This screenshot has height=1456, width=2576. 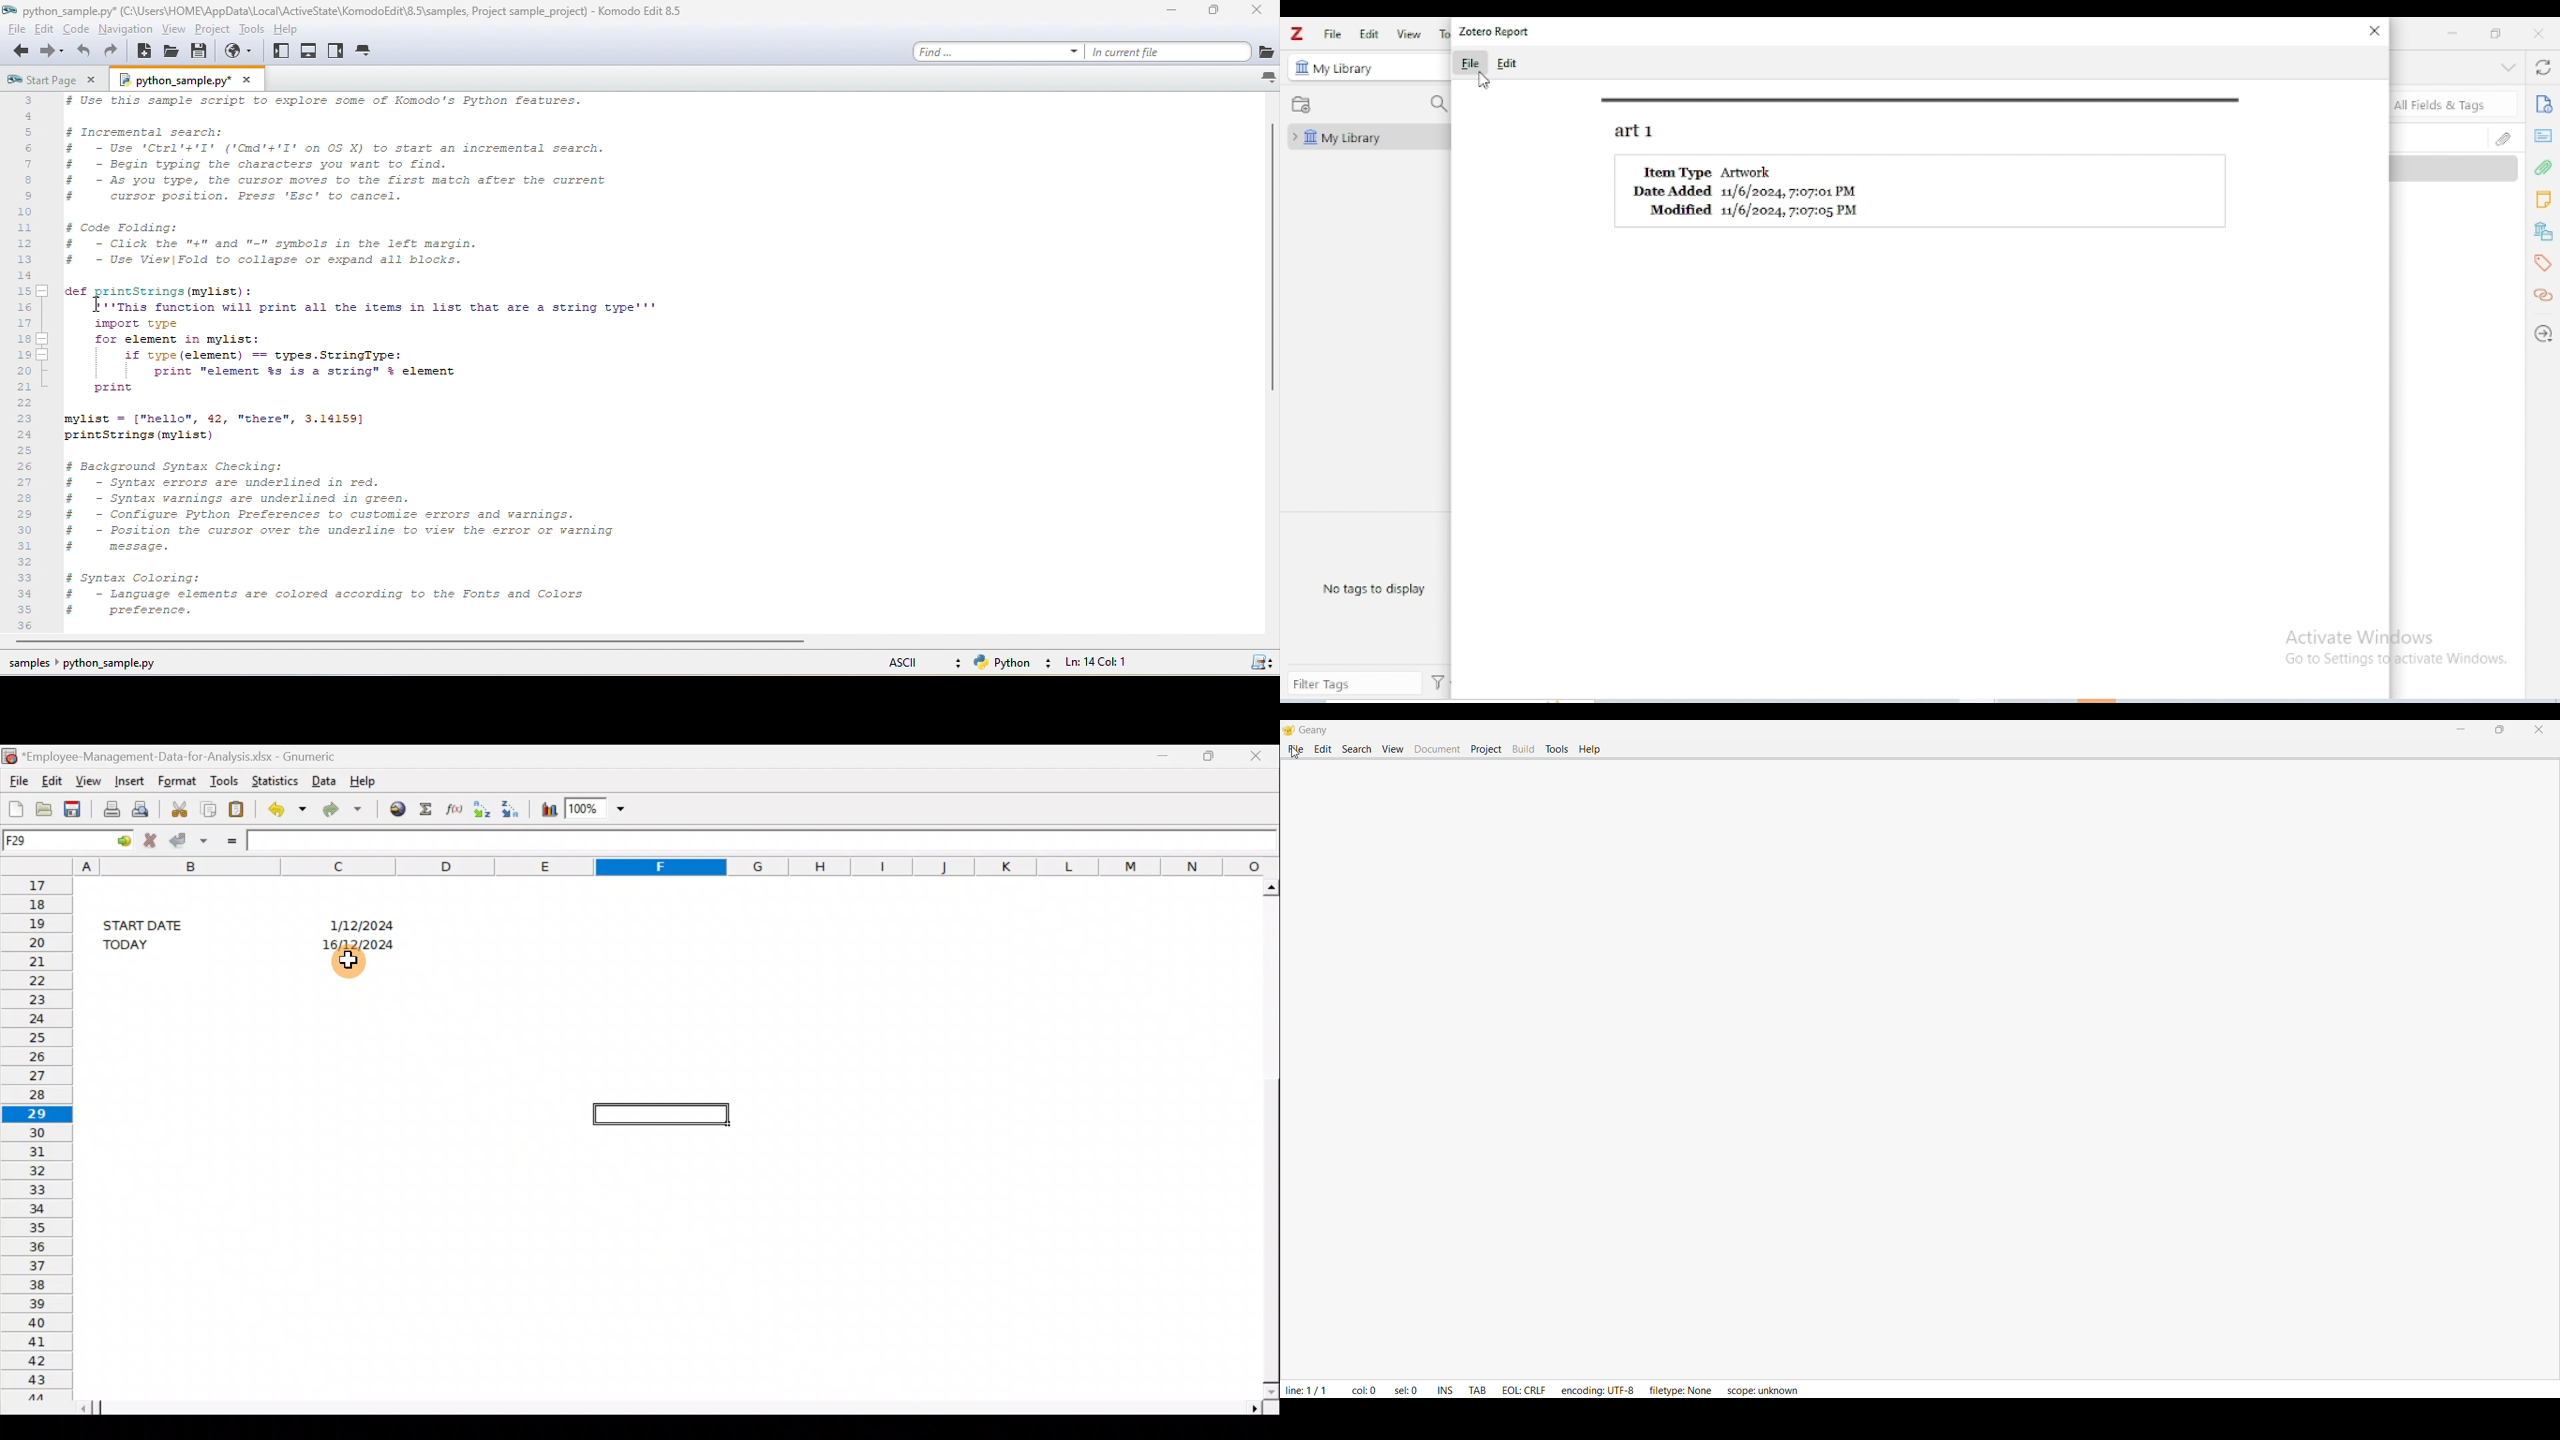 I want to click on Statistics, so click(x=272, y=779).